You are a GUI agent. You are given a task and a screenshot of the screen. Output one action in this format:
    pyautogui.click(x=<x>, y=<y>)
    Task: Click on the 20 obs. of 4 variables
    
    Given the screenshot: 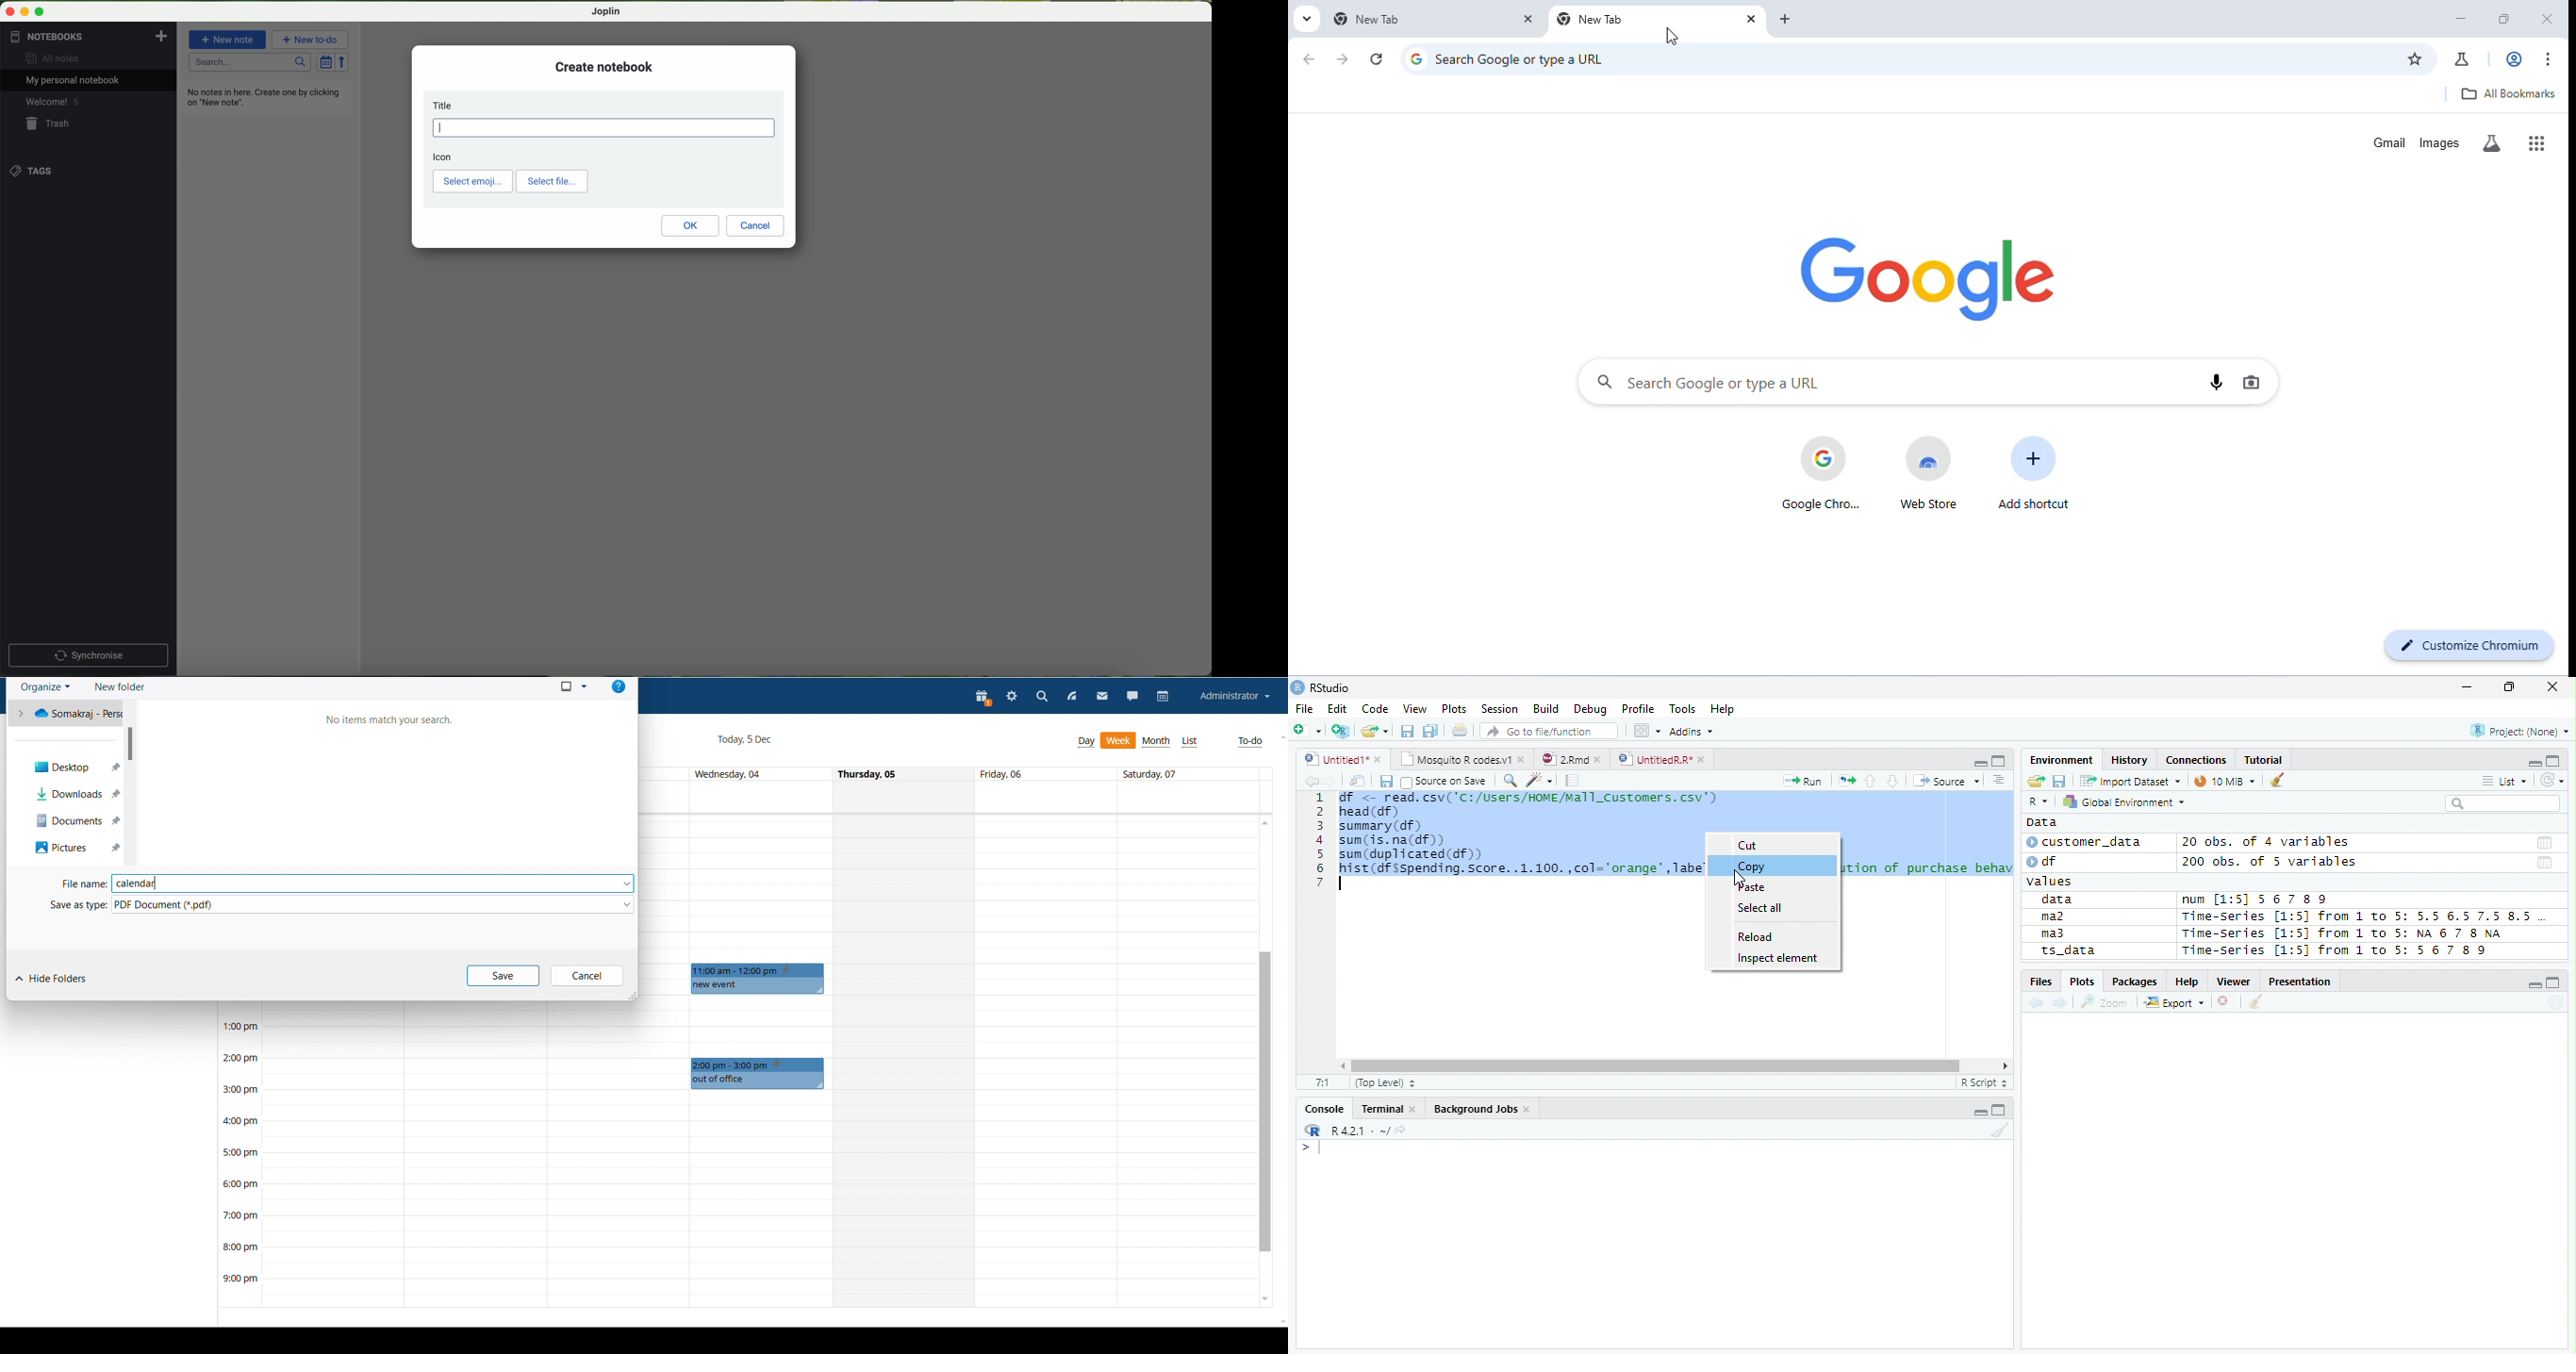 What is the action you would take?
    pyautogui.click(x=2267, y=844)
    